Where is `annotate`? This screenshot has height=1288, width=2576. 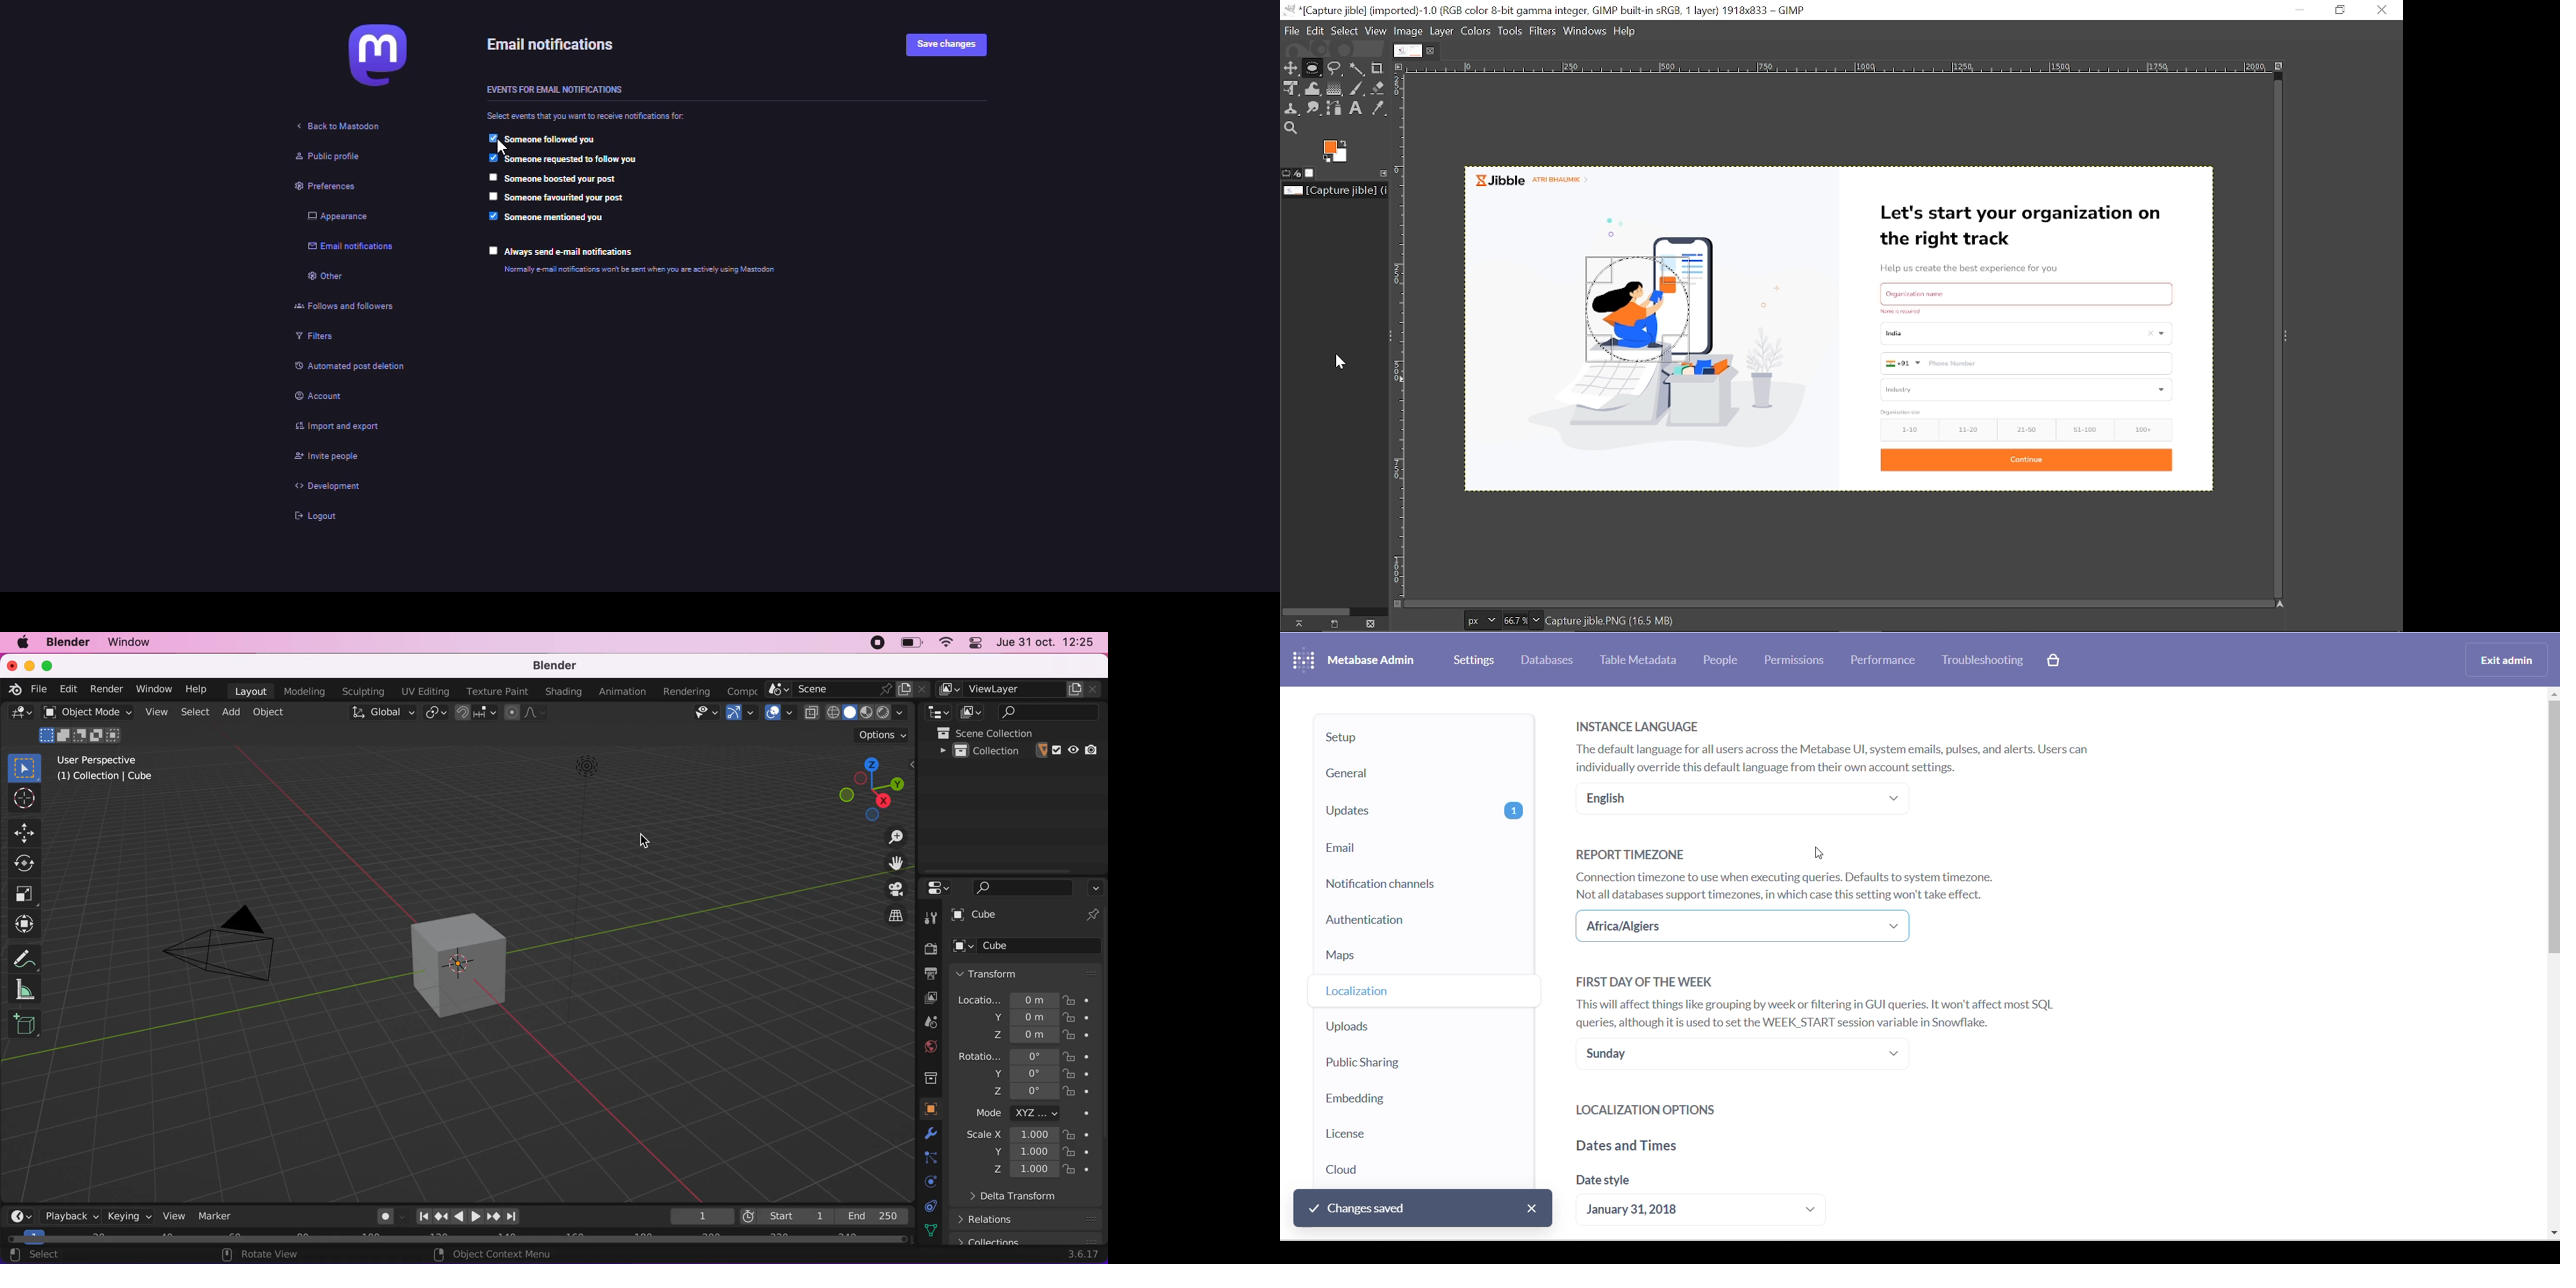
annotate is located at coordinates (30, 990).